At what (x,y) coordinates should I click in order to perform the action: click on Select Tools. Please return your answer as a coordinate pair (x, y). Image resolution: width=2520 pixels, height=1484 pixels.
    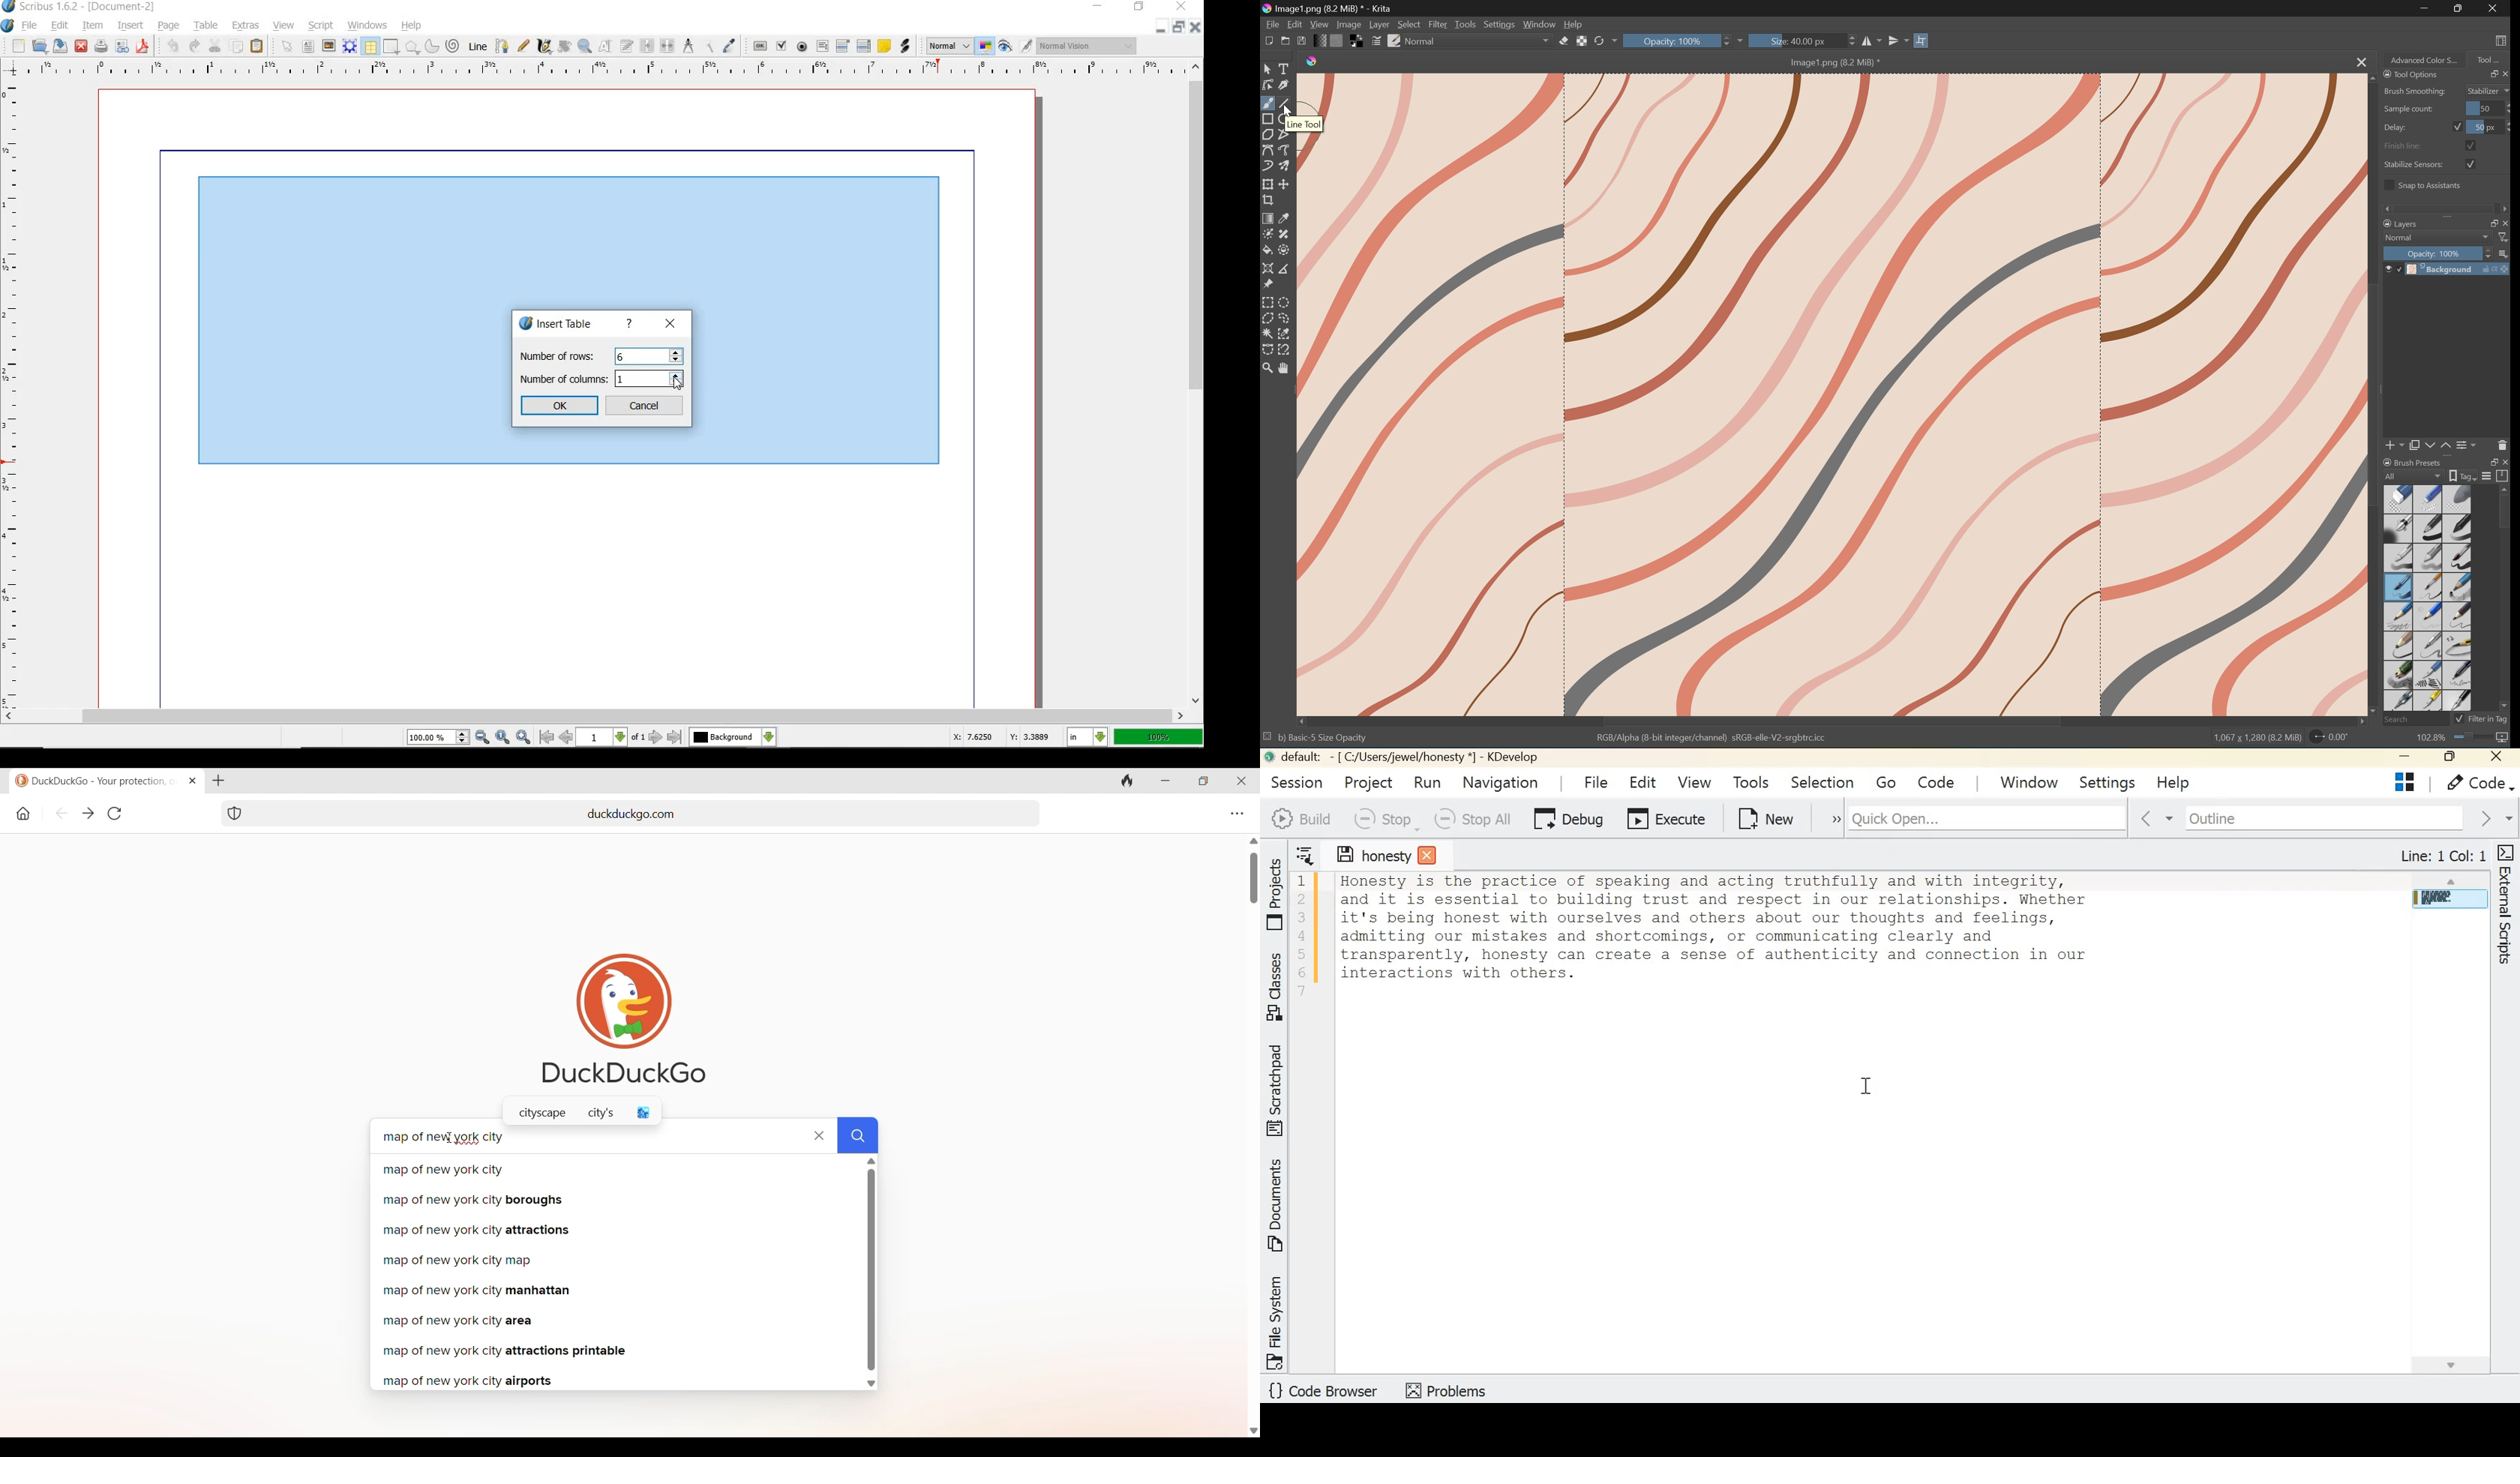
    Looking at the image, I should click on (1285, 68).